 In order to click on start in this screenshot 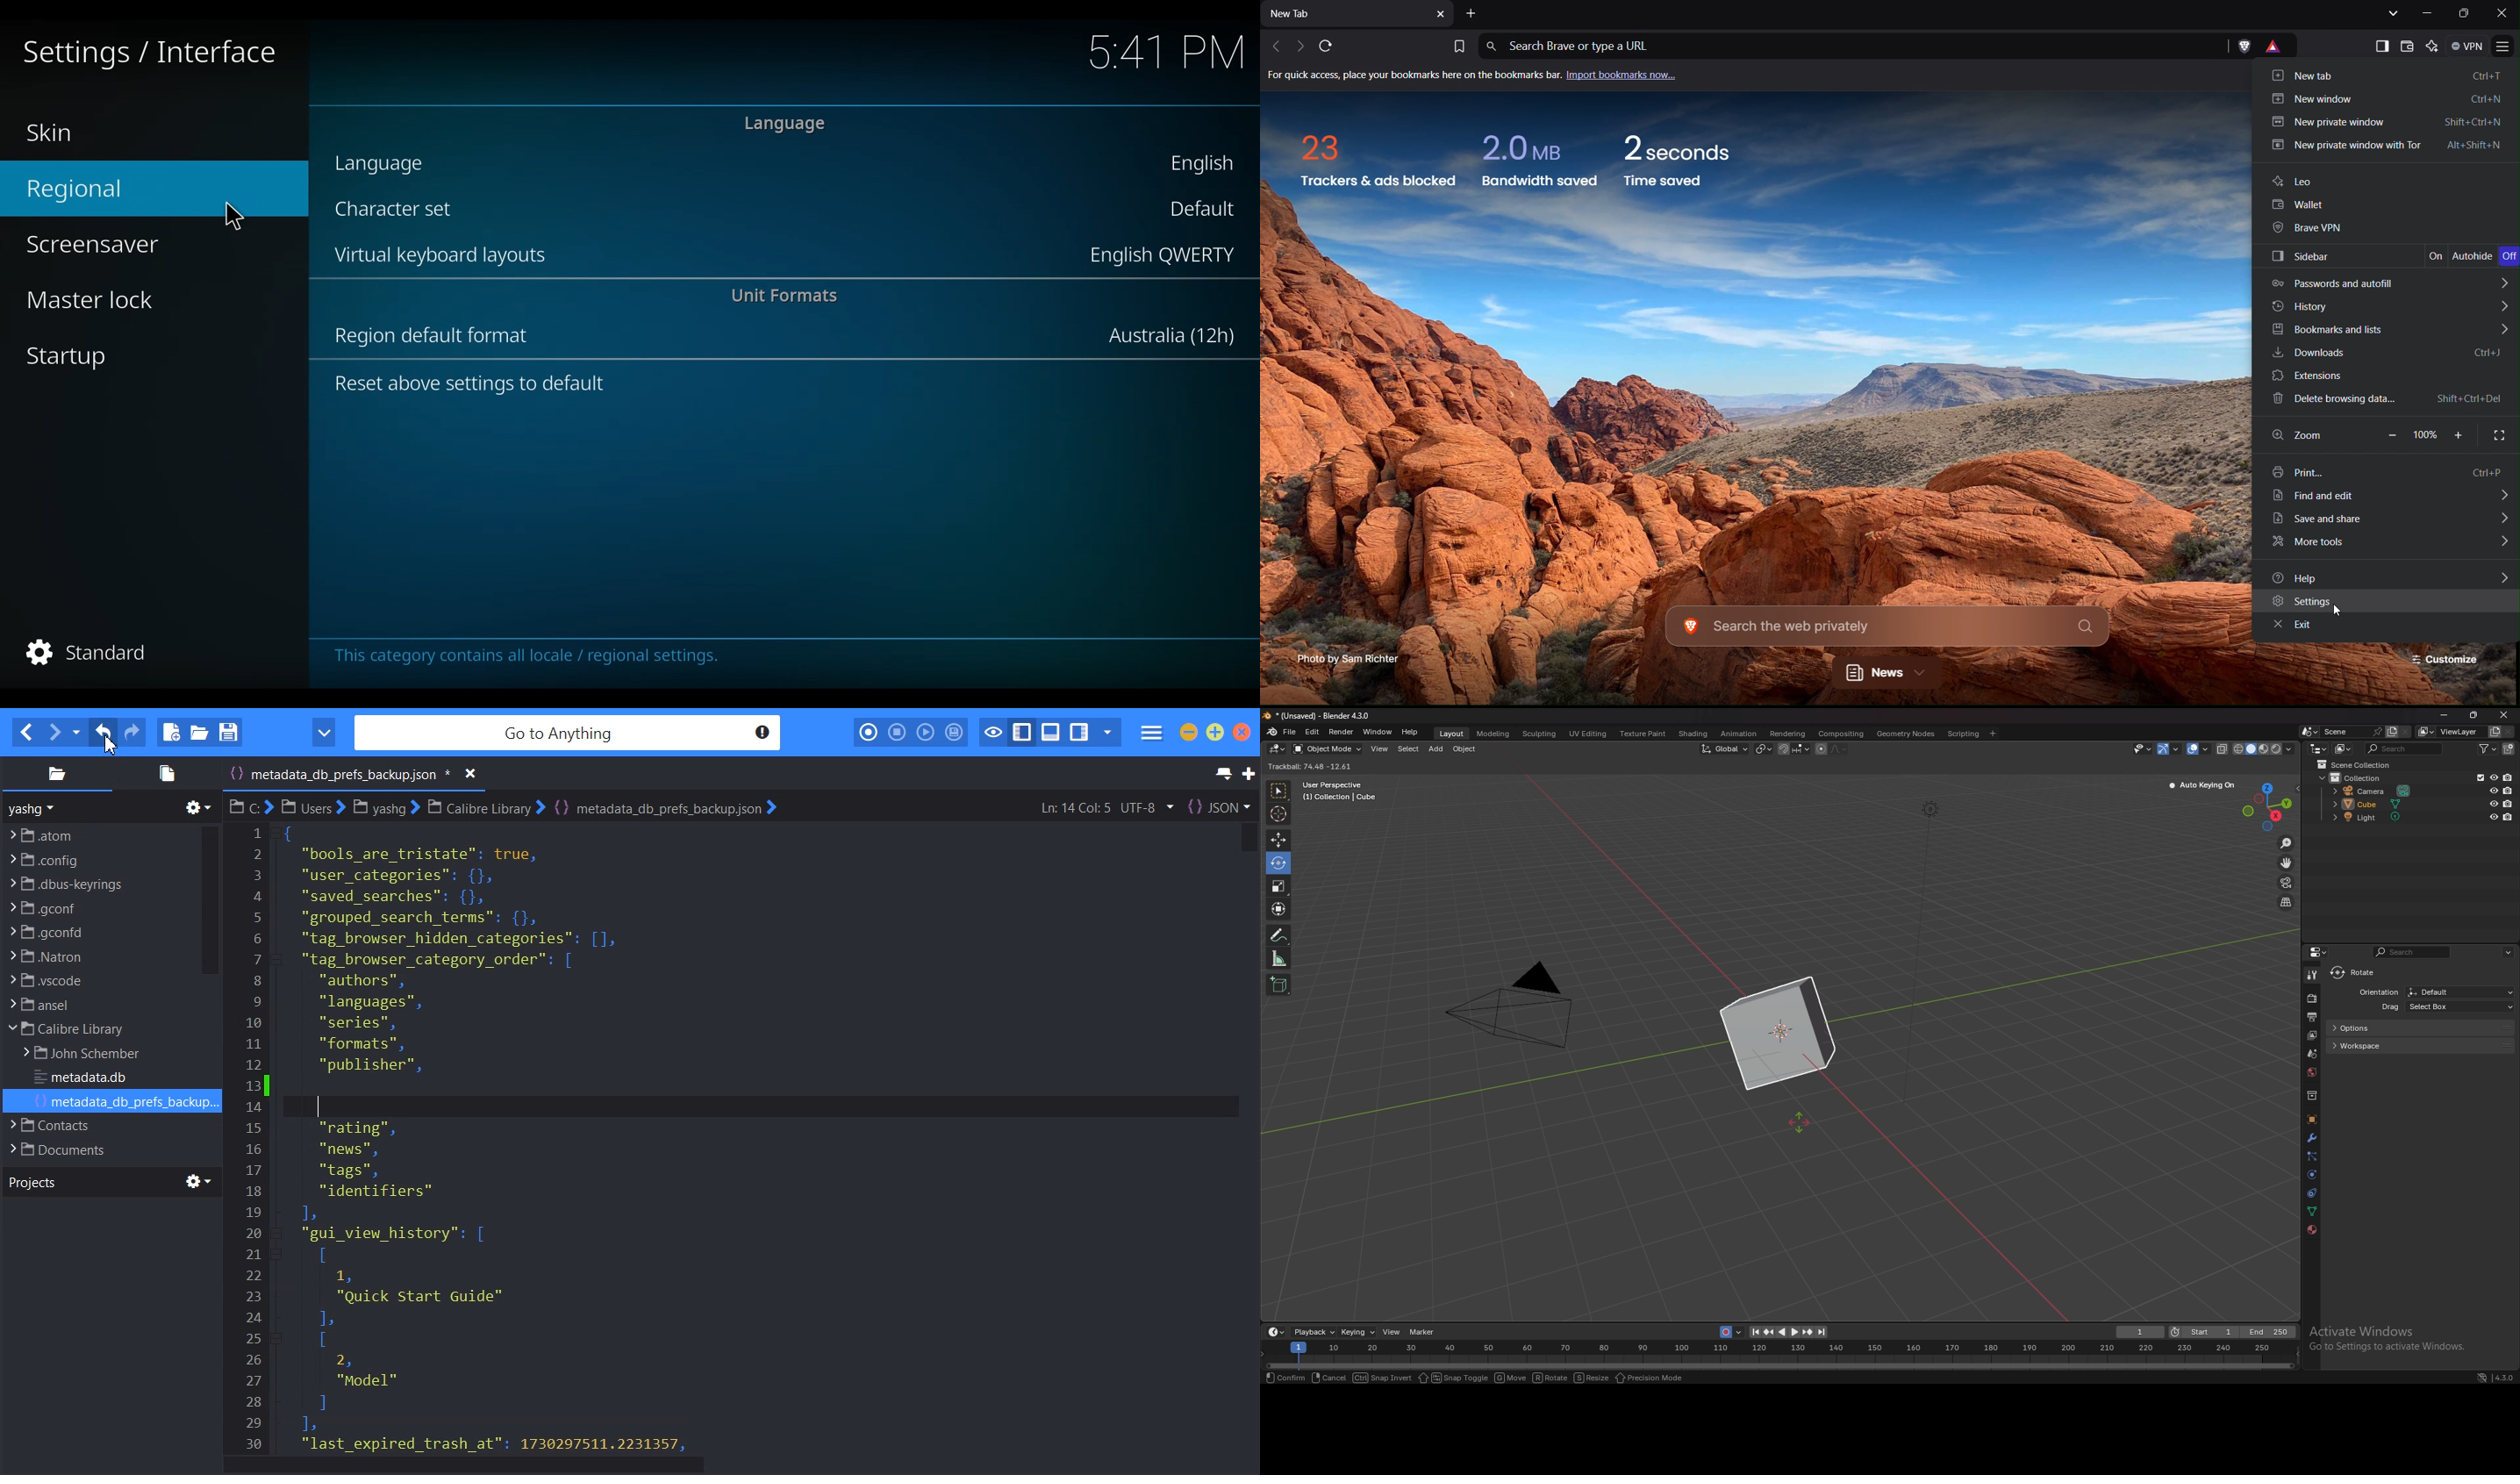, I will do `click(2204, 1332)`.